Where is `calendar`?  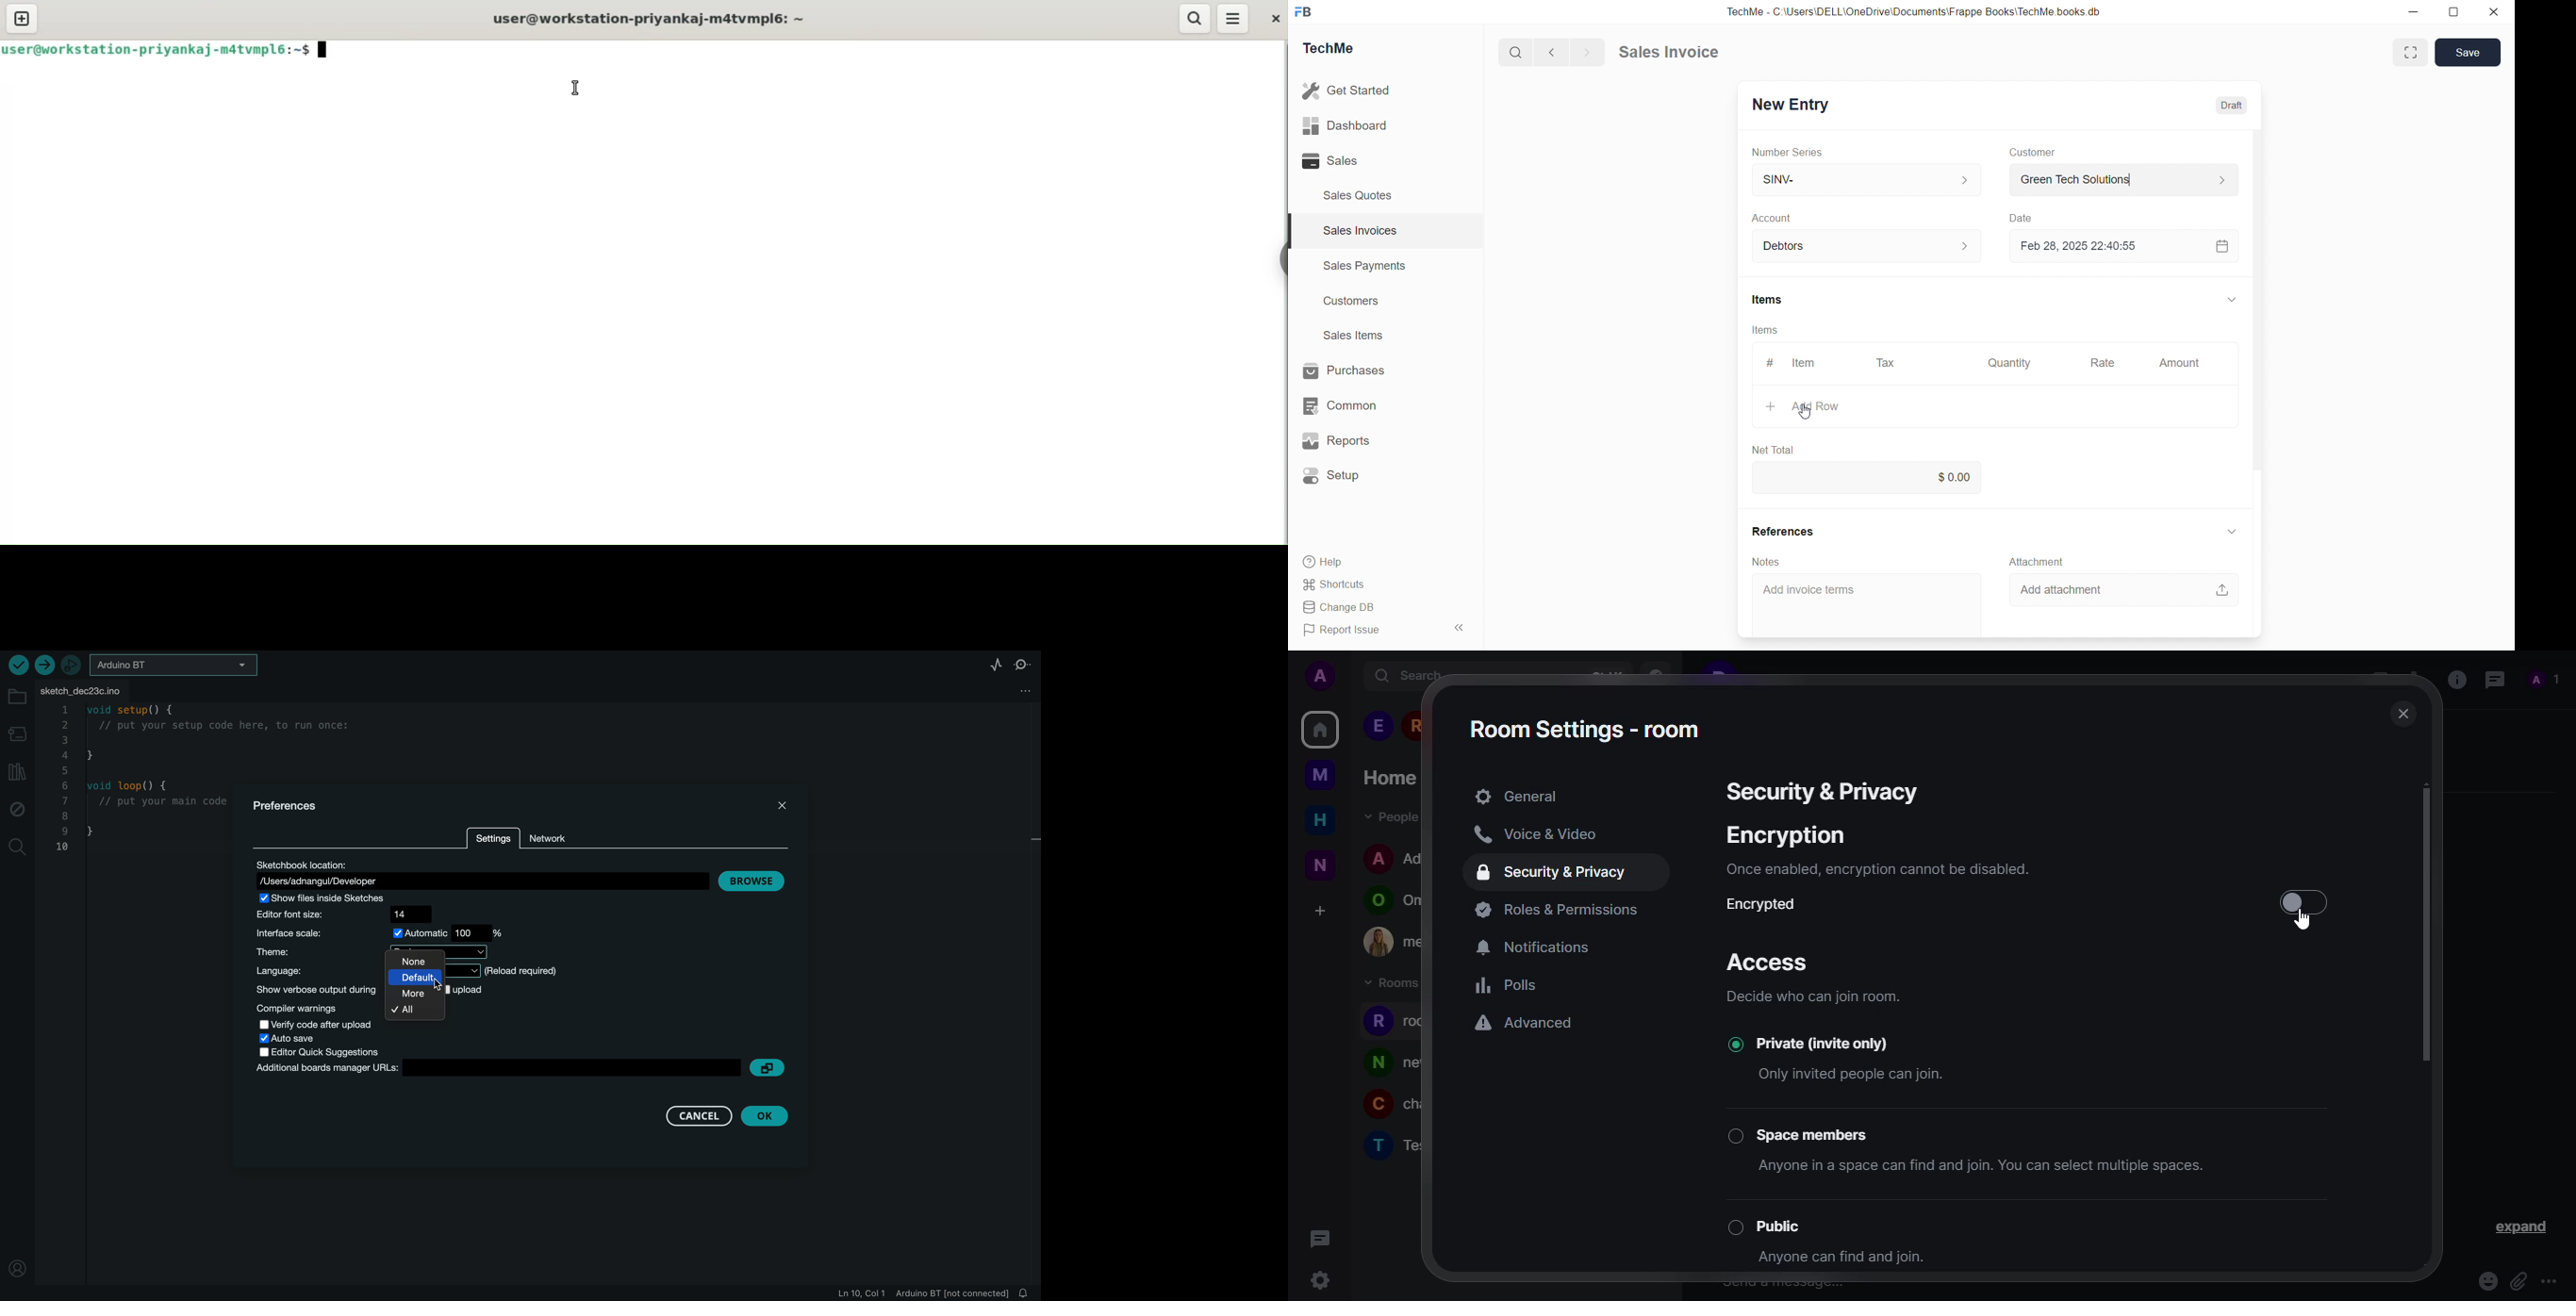 calendar is located at coordinates (2222, 246).